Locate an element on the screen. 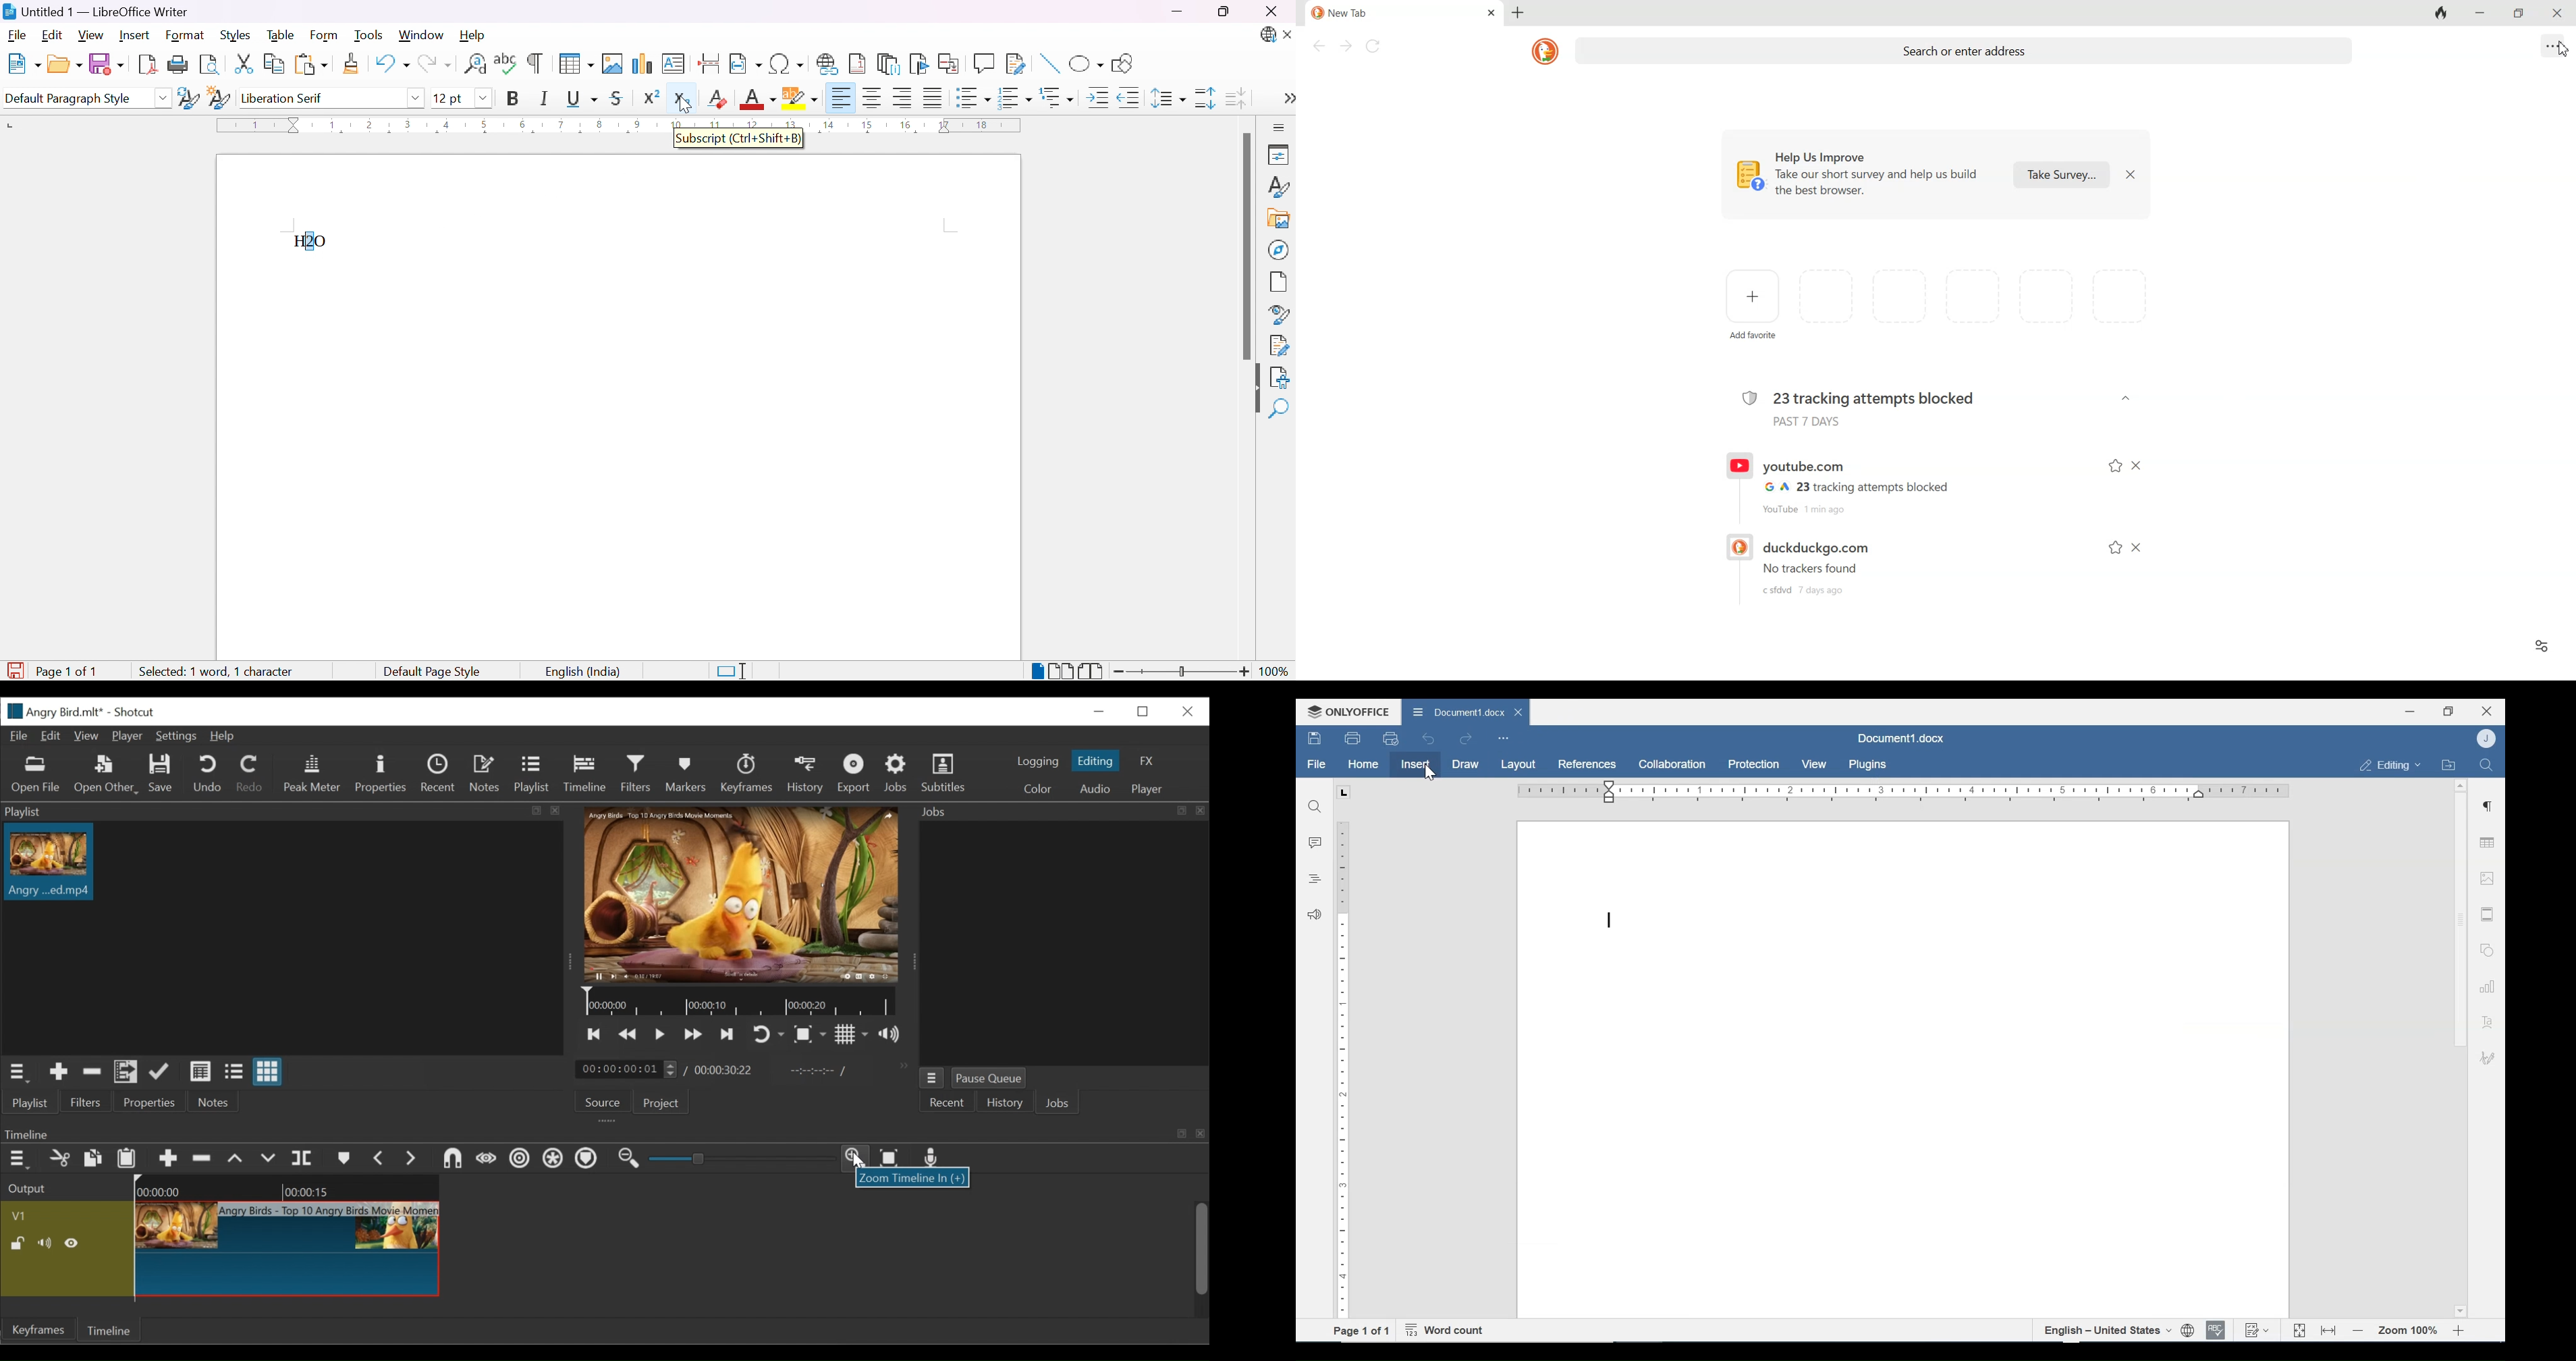 The height and width of the screenshot is (1372, 2576). Bold is located at coordinates (513, 98).